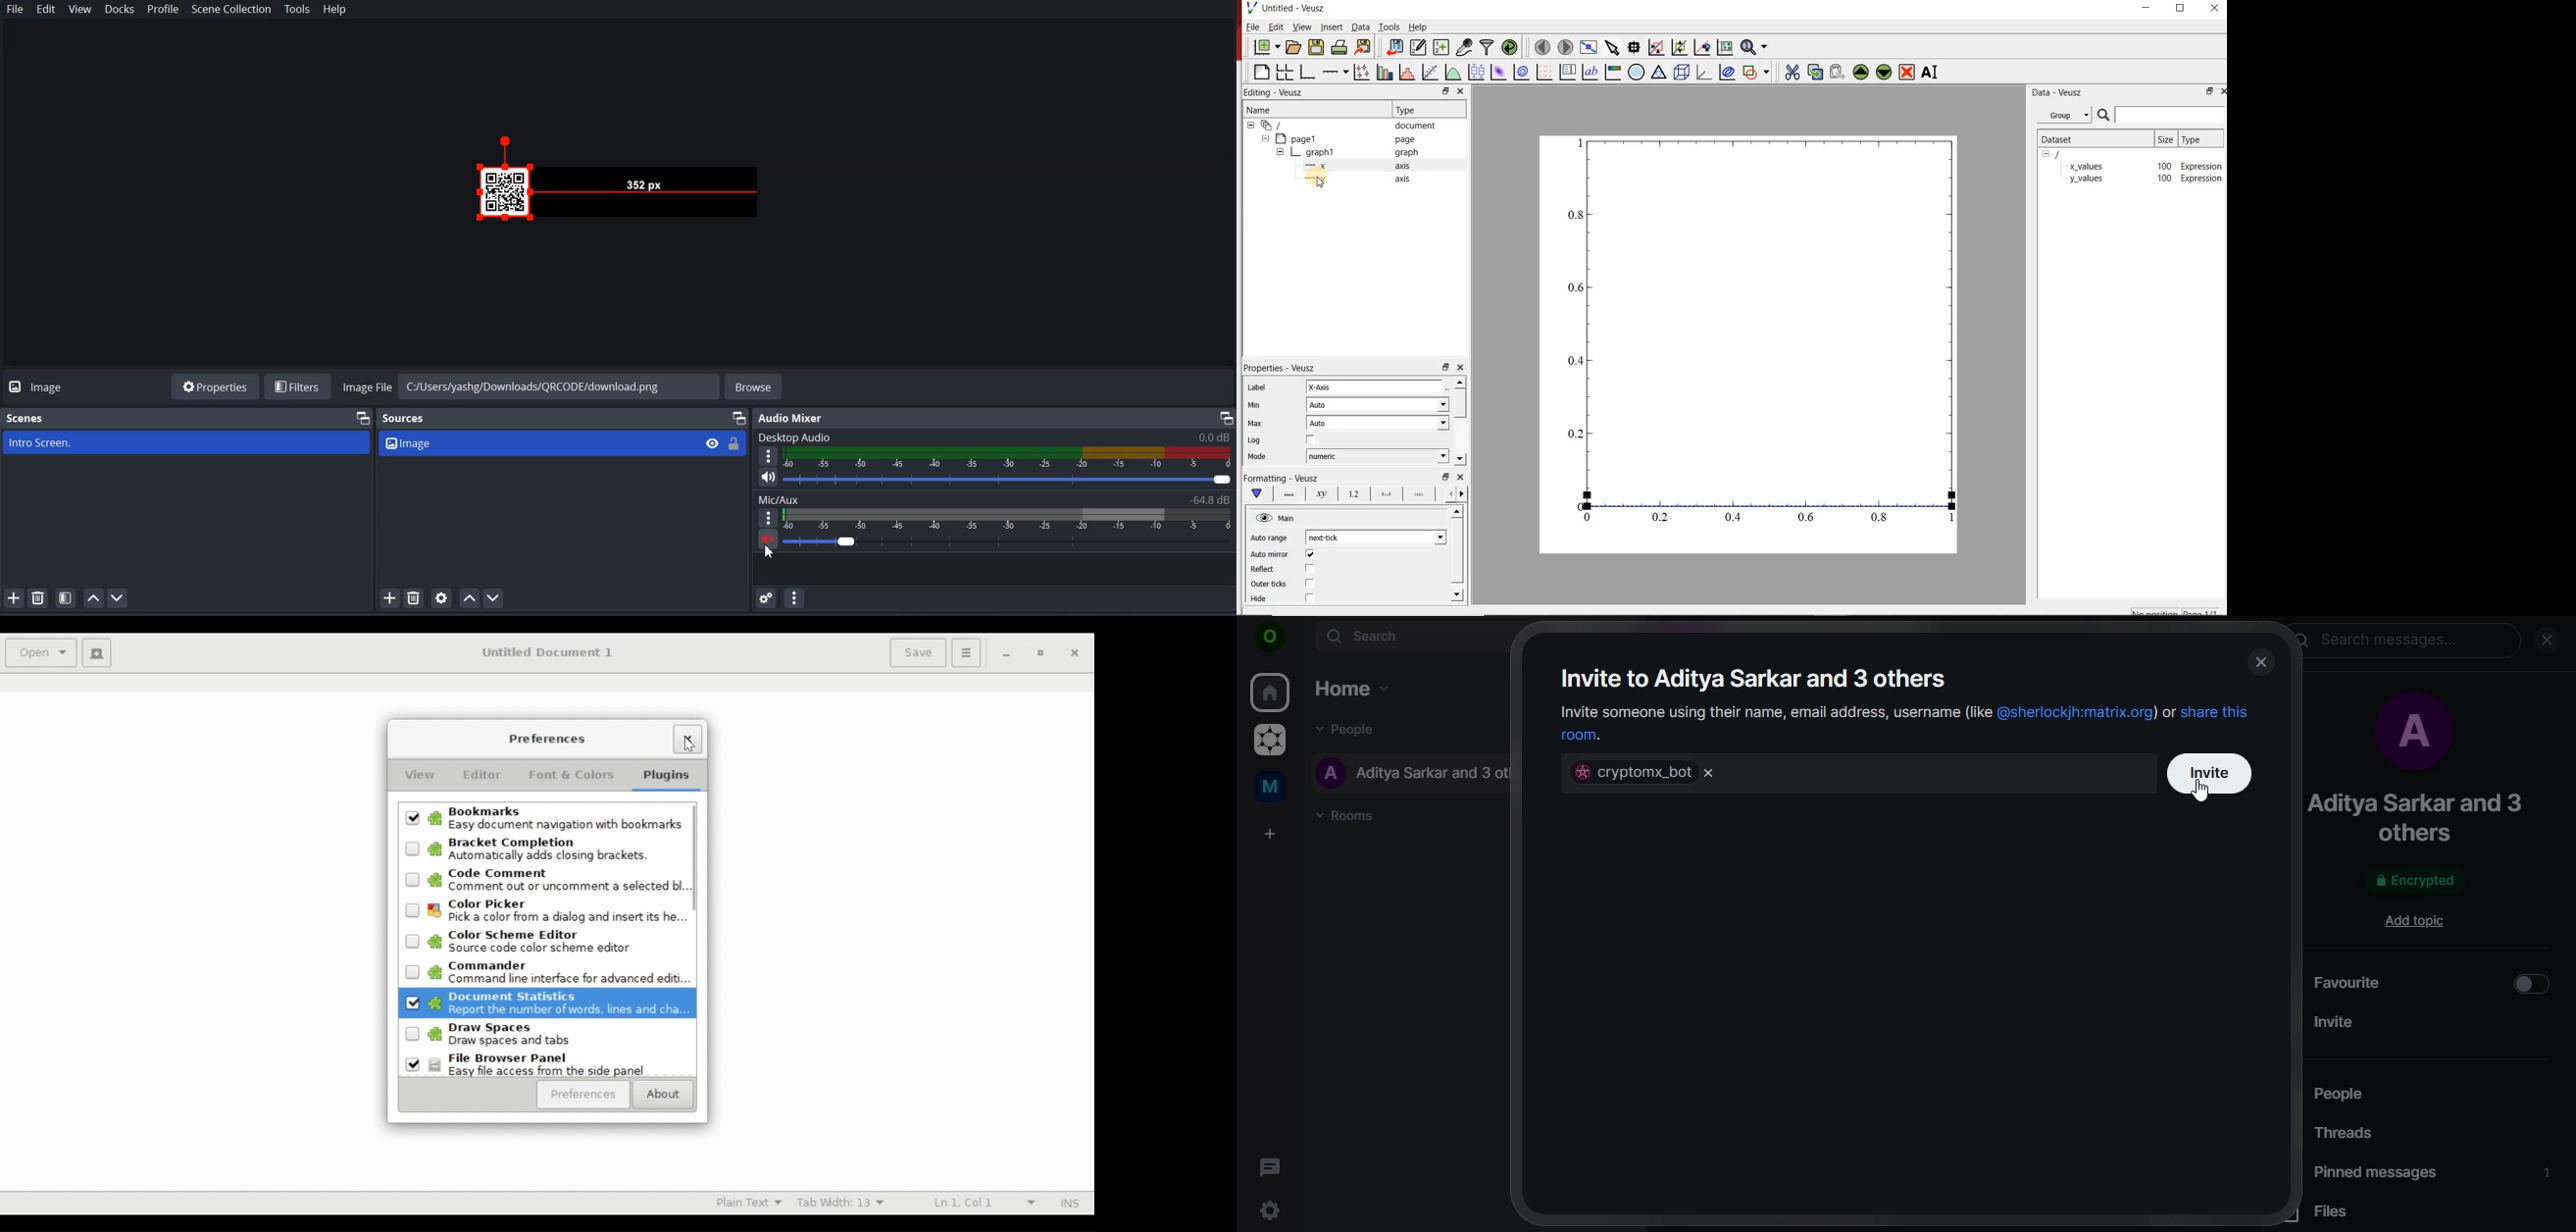 The width and height of the screenshot is (2576, 1232). I want to click on vertical scrollbar, so click(1456, 552).